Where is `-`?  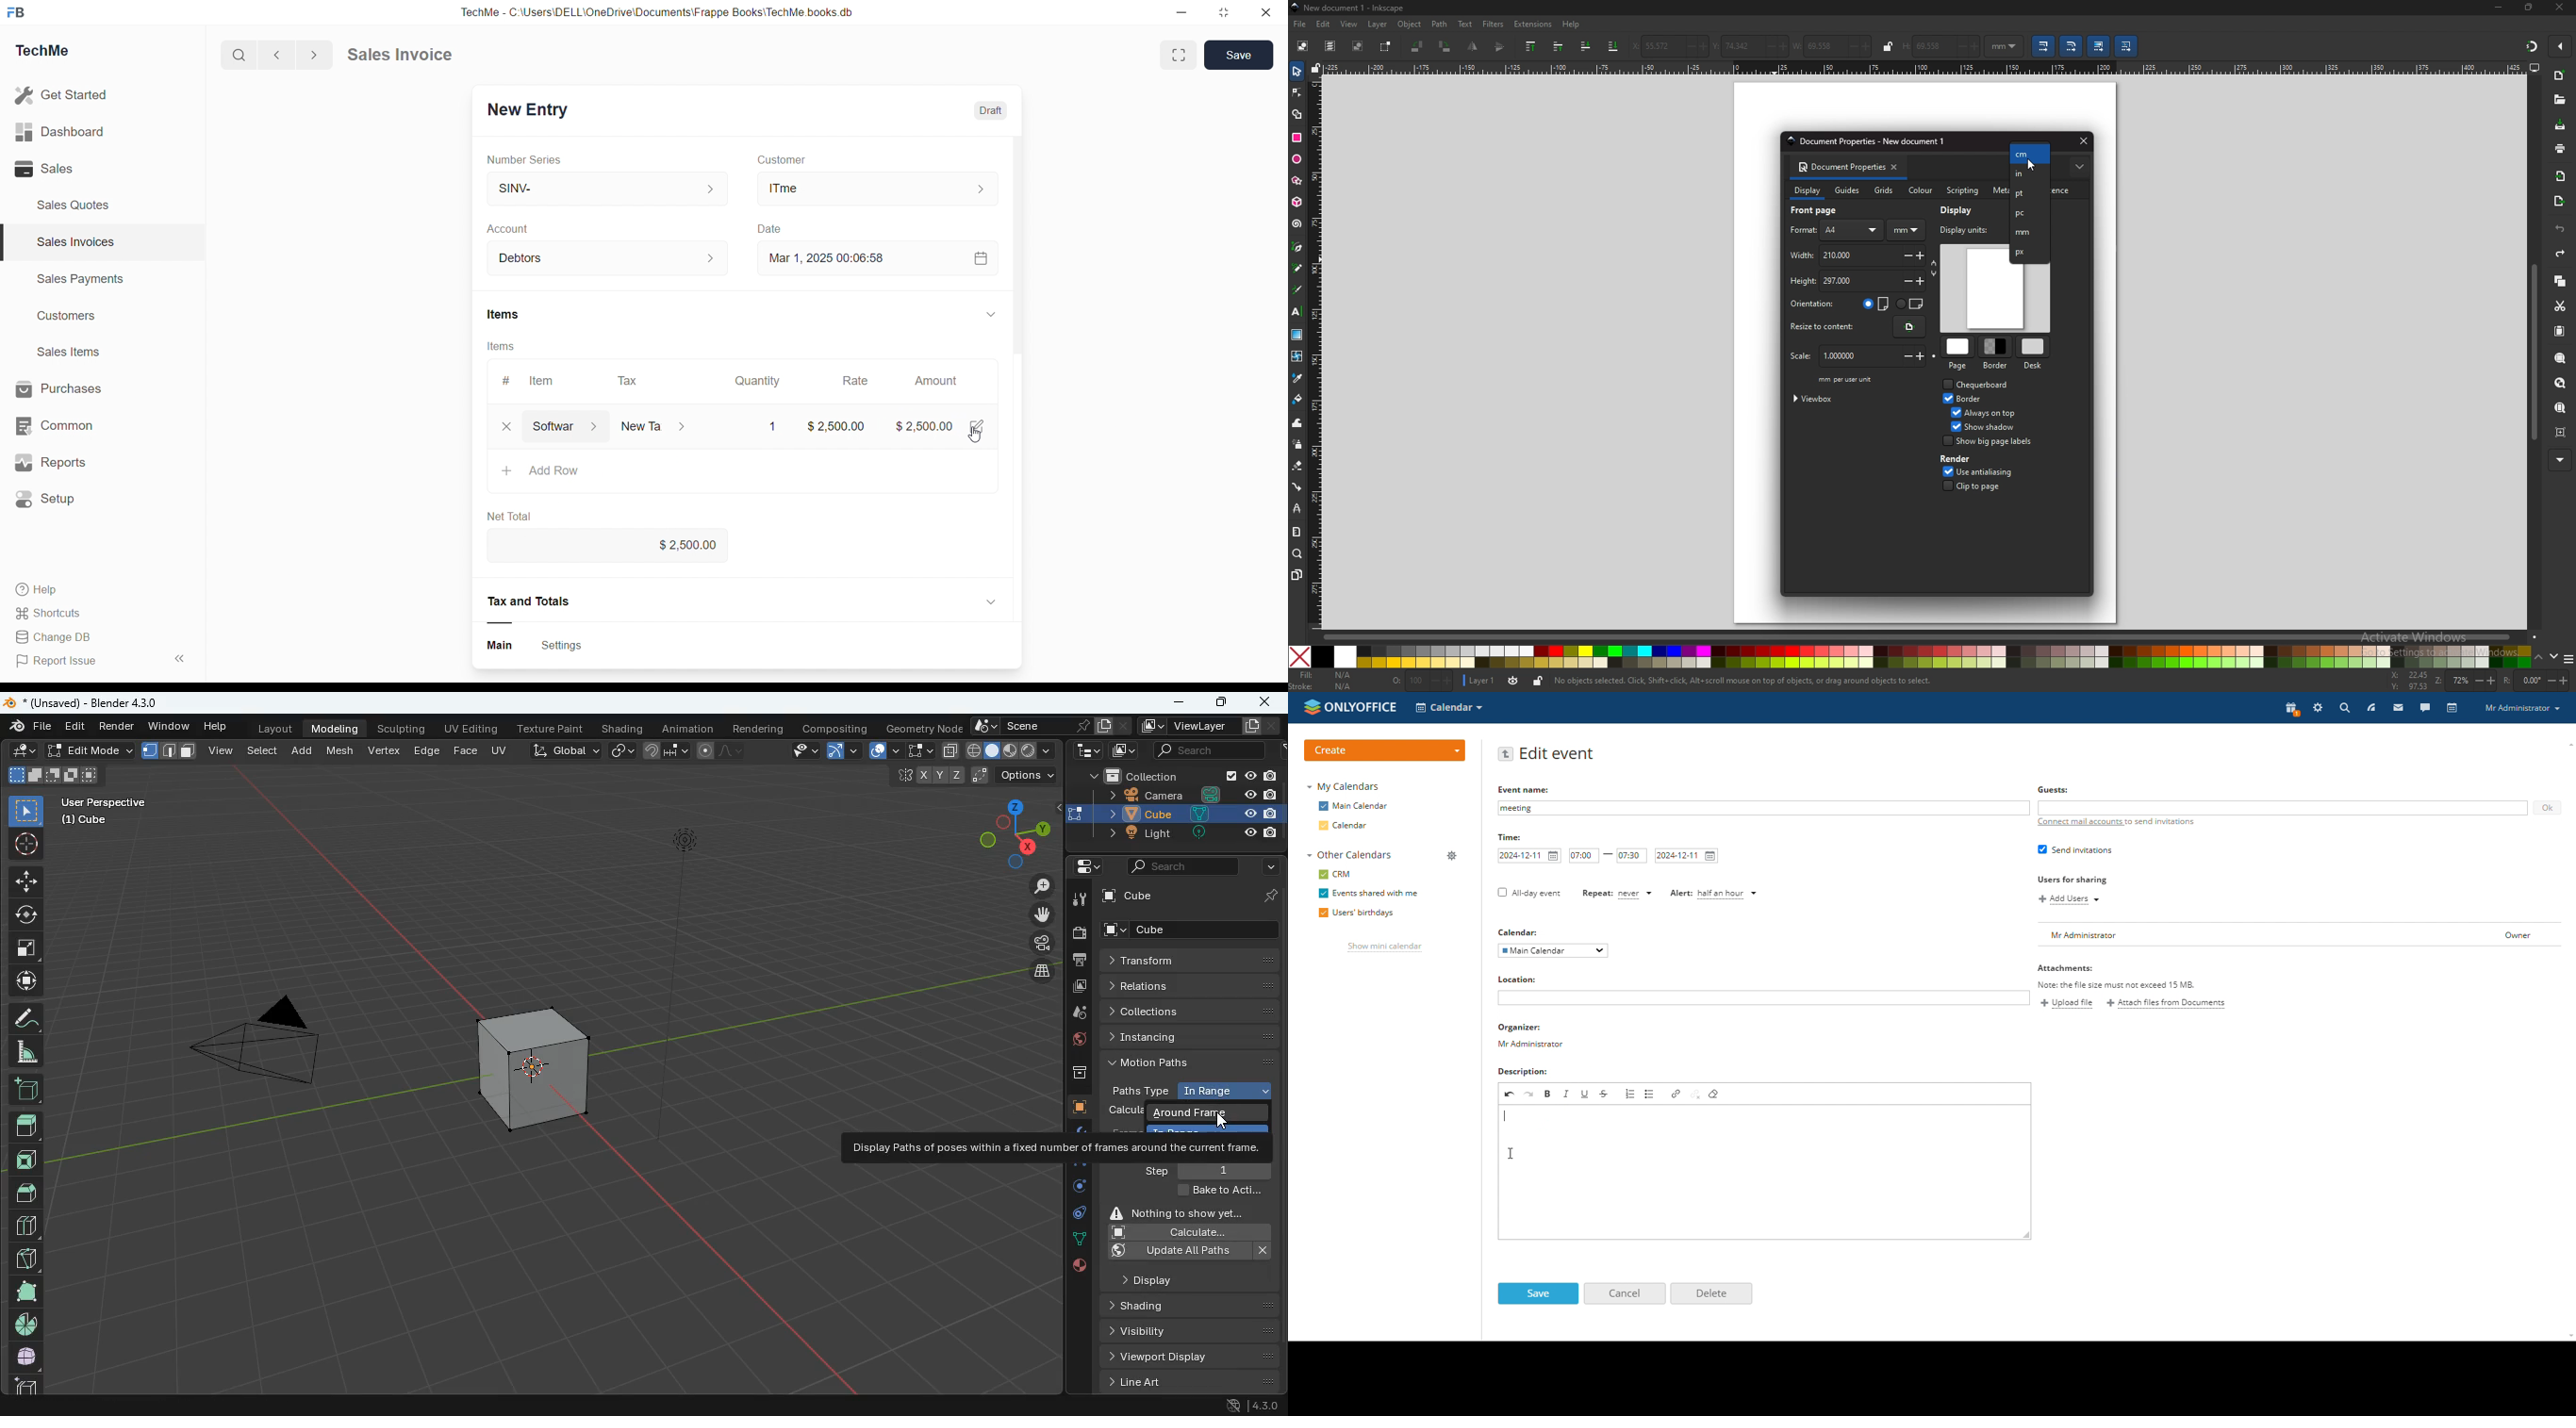
- is located at coordinates (1904, 282).